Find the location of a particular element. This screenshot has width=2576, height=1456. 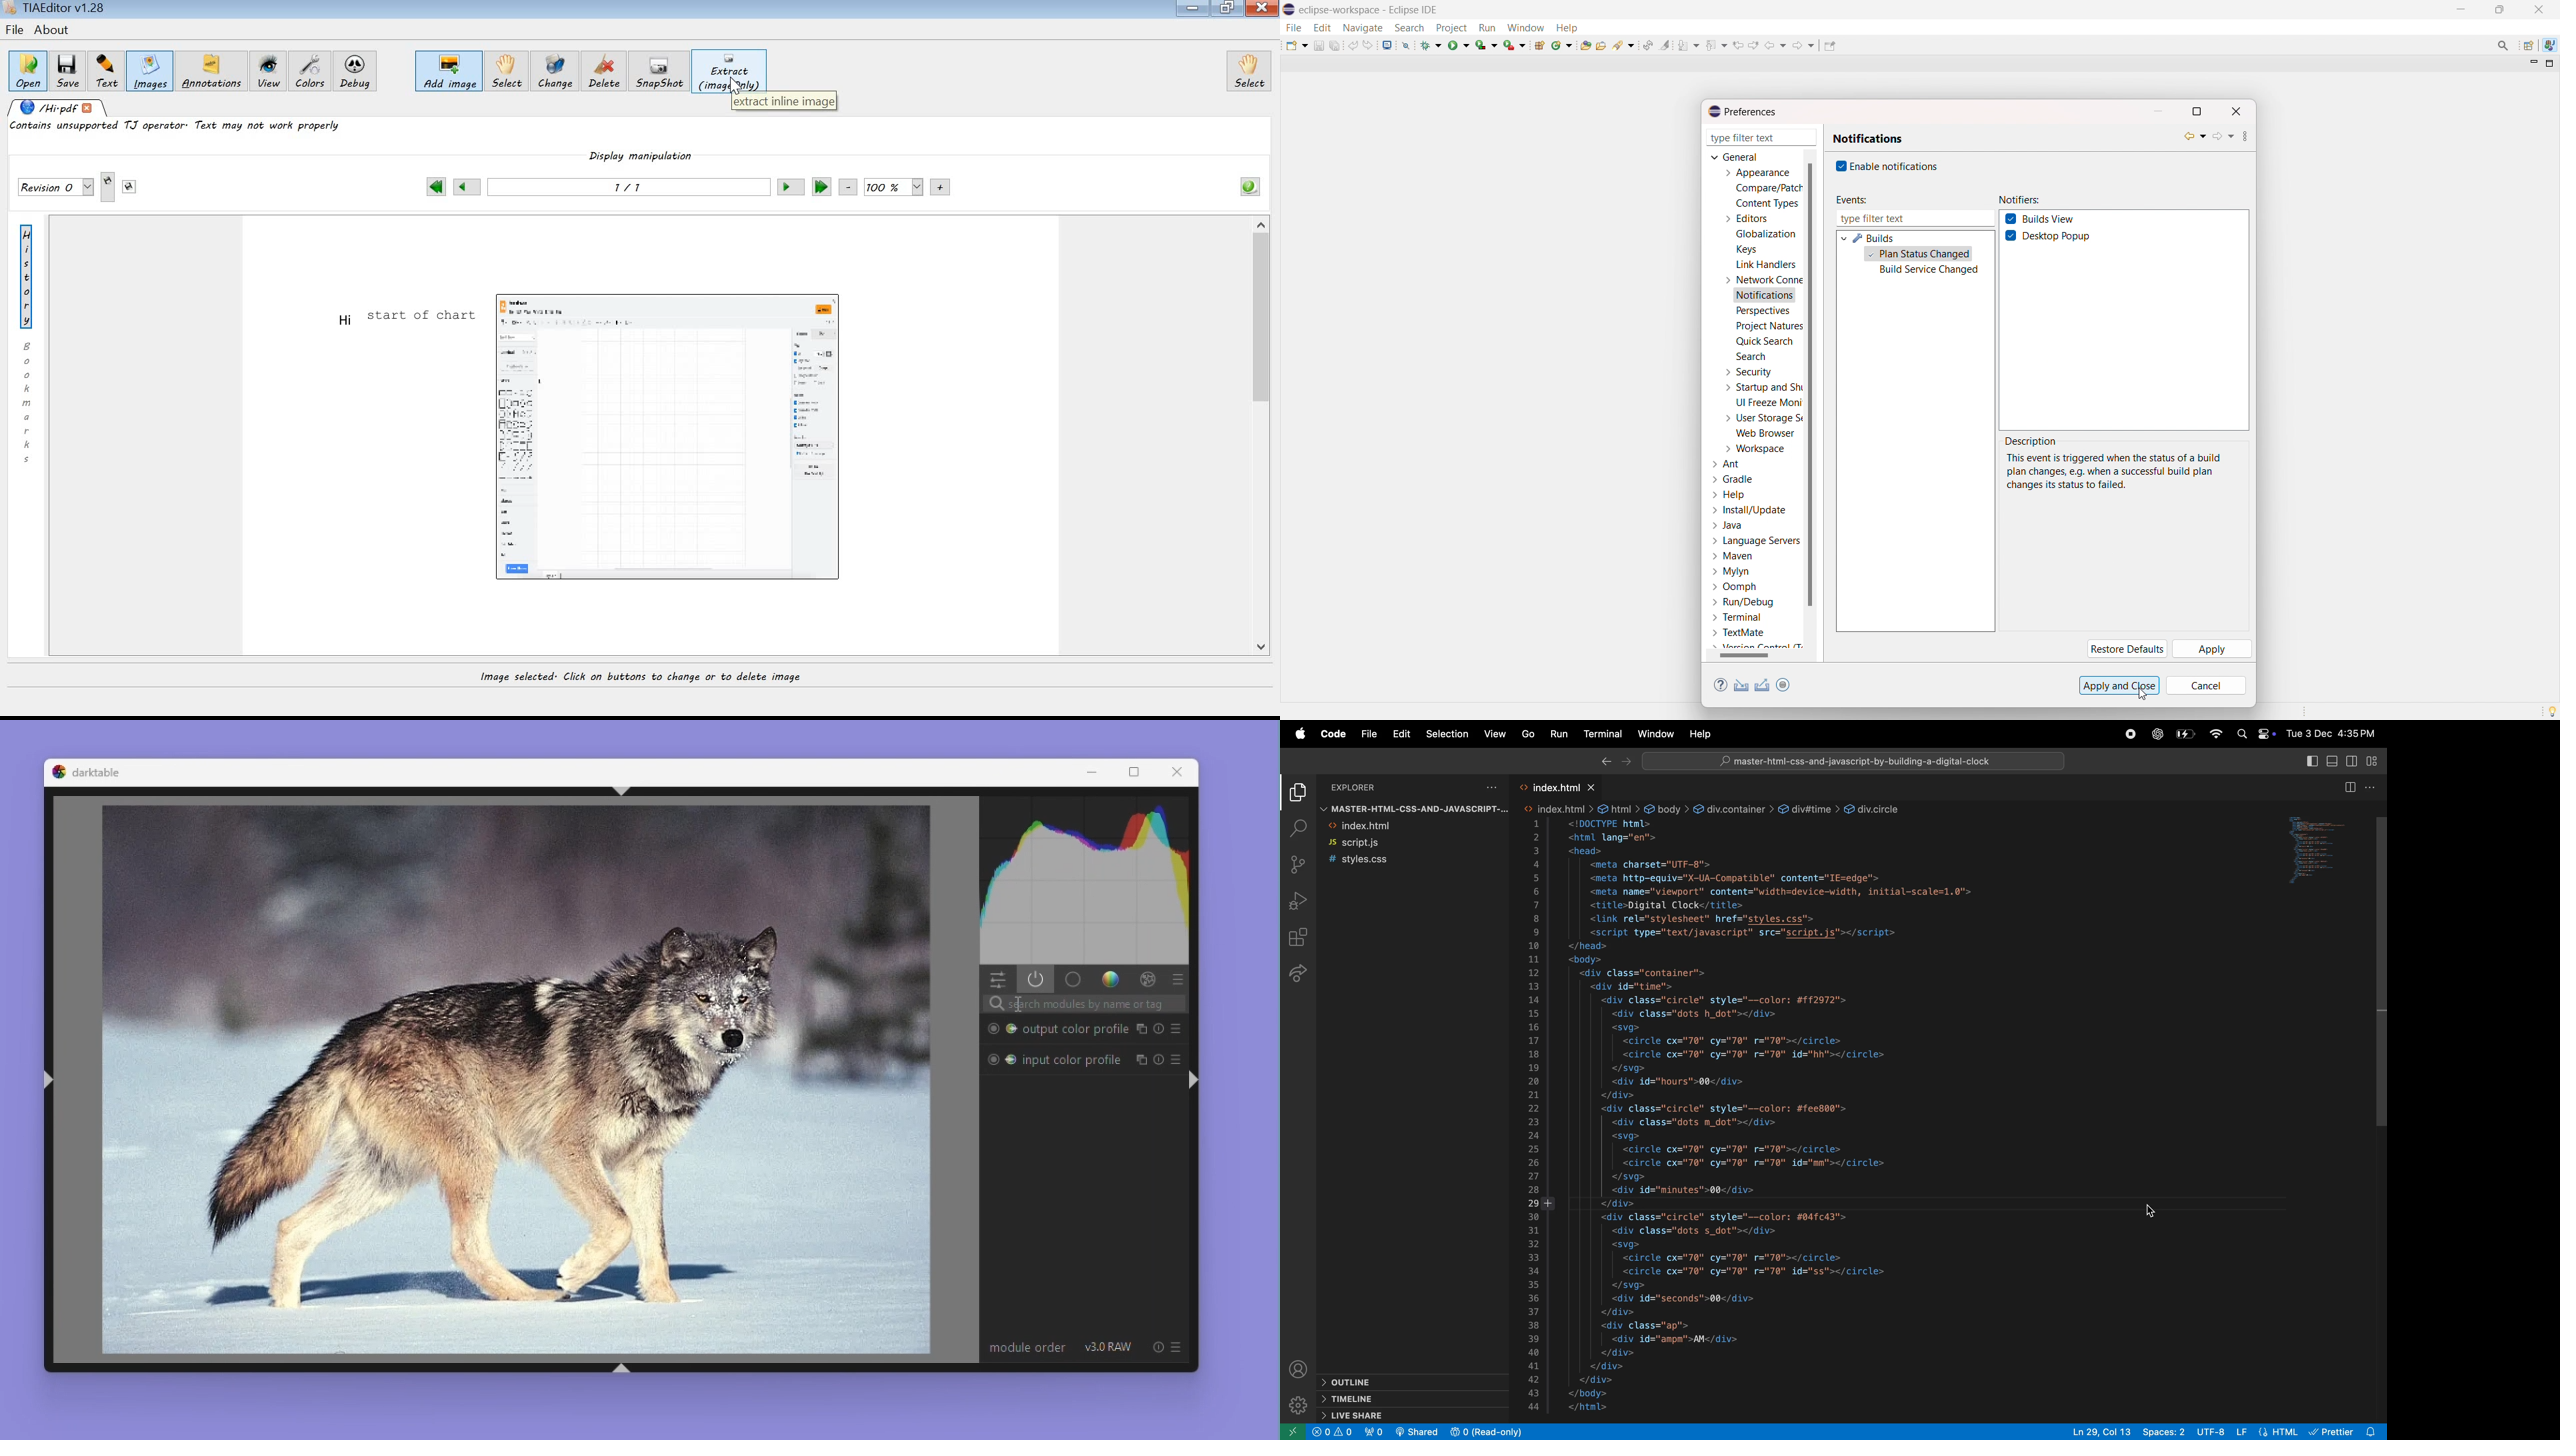

new window is located at coordinates (1291, 1433).